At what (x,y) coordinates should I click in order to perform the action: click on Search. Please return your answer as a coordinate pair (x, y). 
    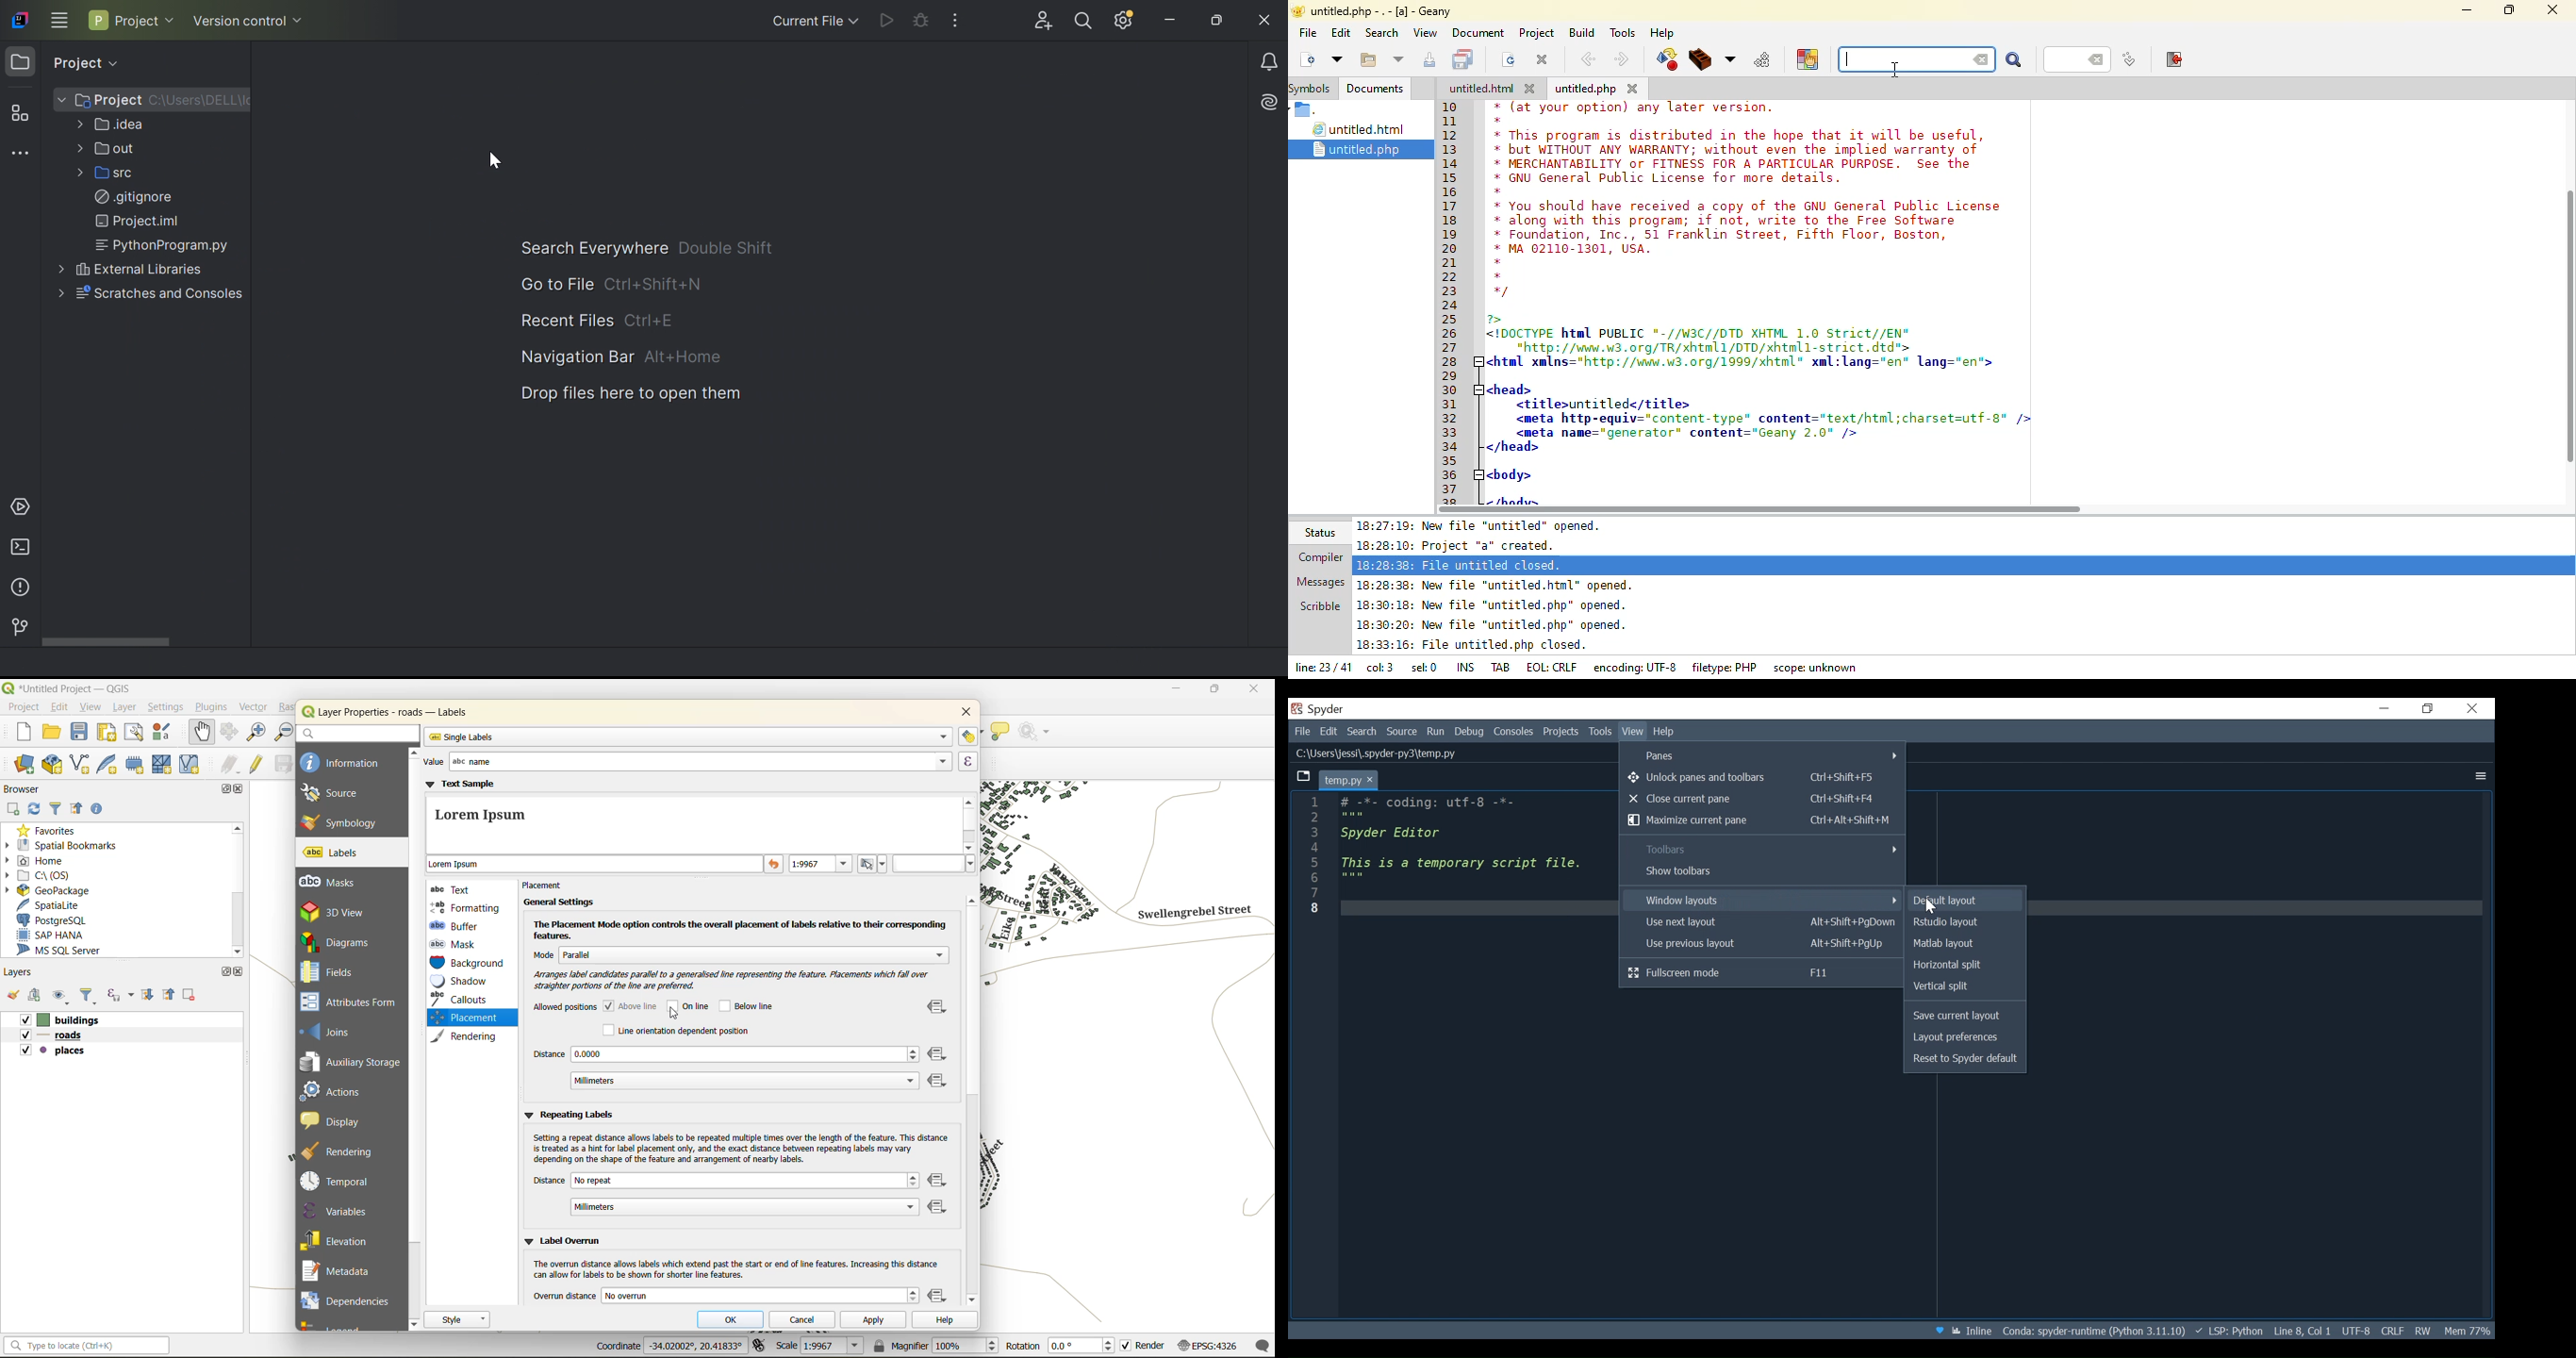
    Looking at the image, I should click on (1362, 732).